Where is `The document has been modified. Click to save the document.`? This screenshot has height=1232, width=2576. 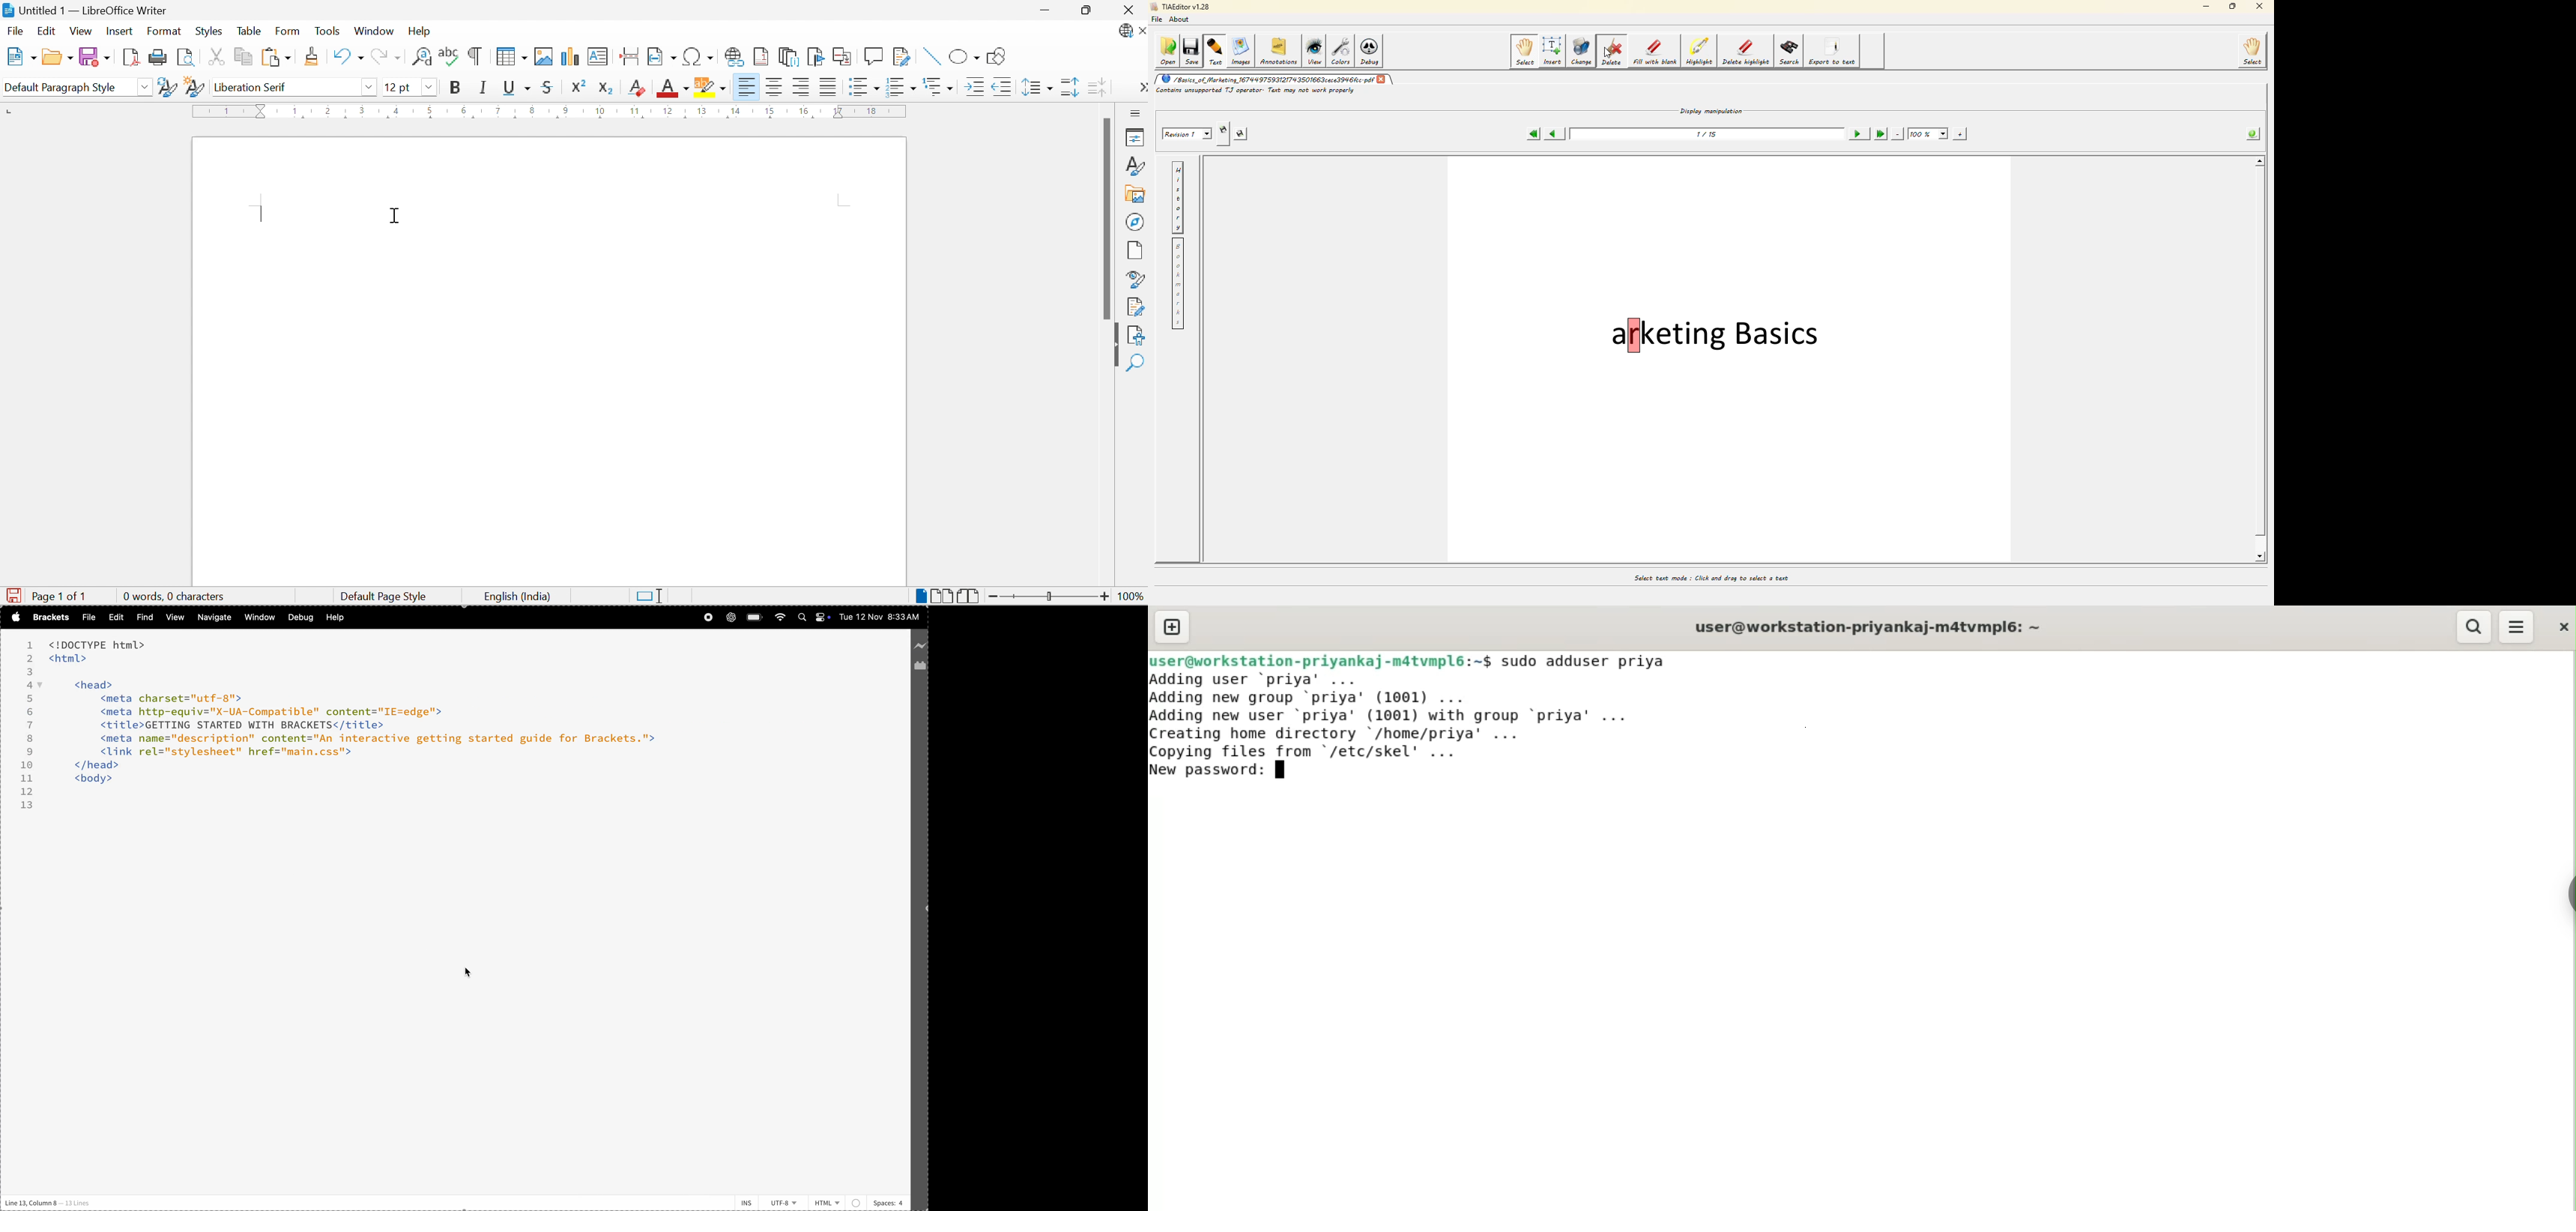 The document has been modified. Click to save the document. is located at coordinates (13, 595).